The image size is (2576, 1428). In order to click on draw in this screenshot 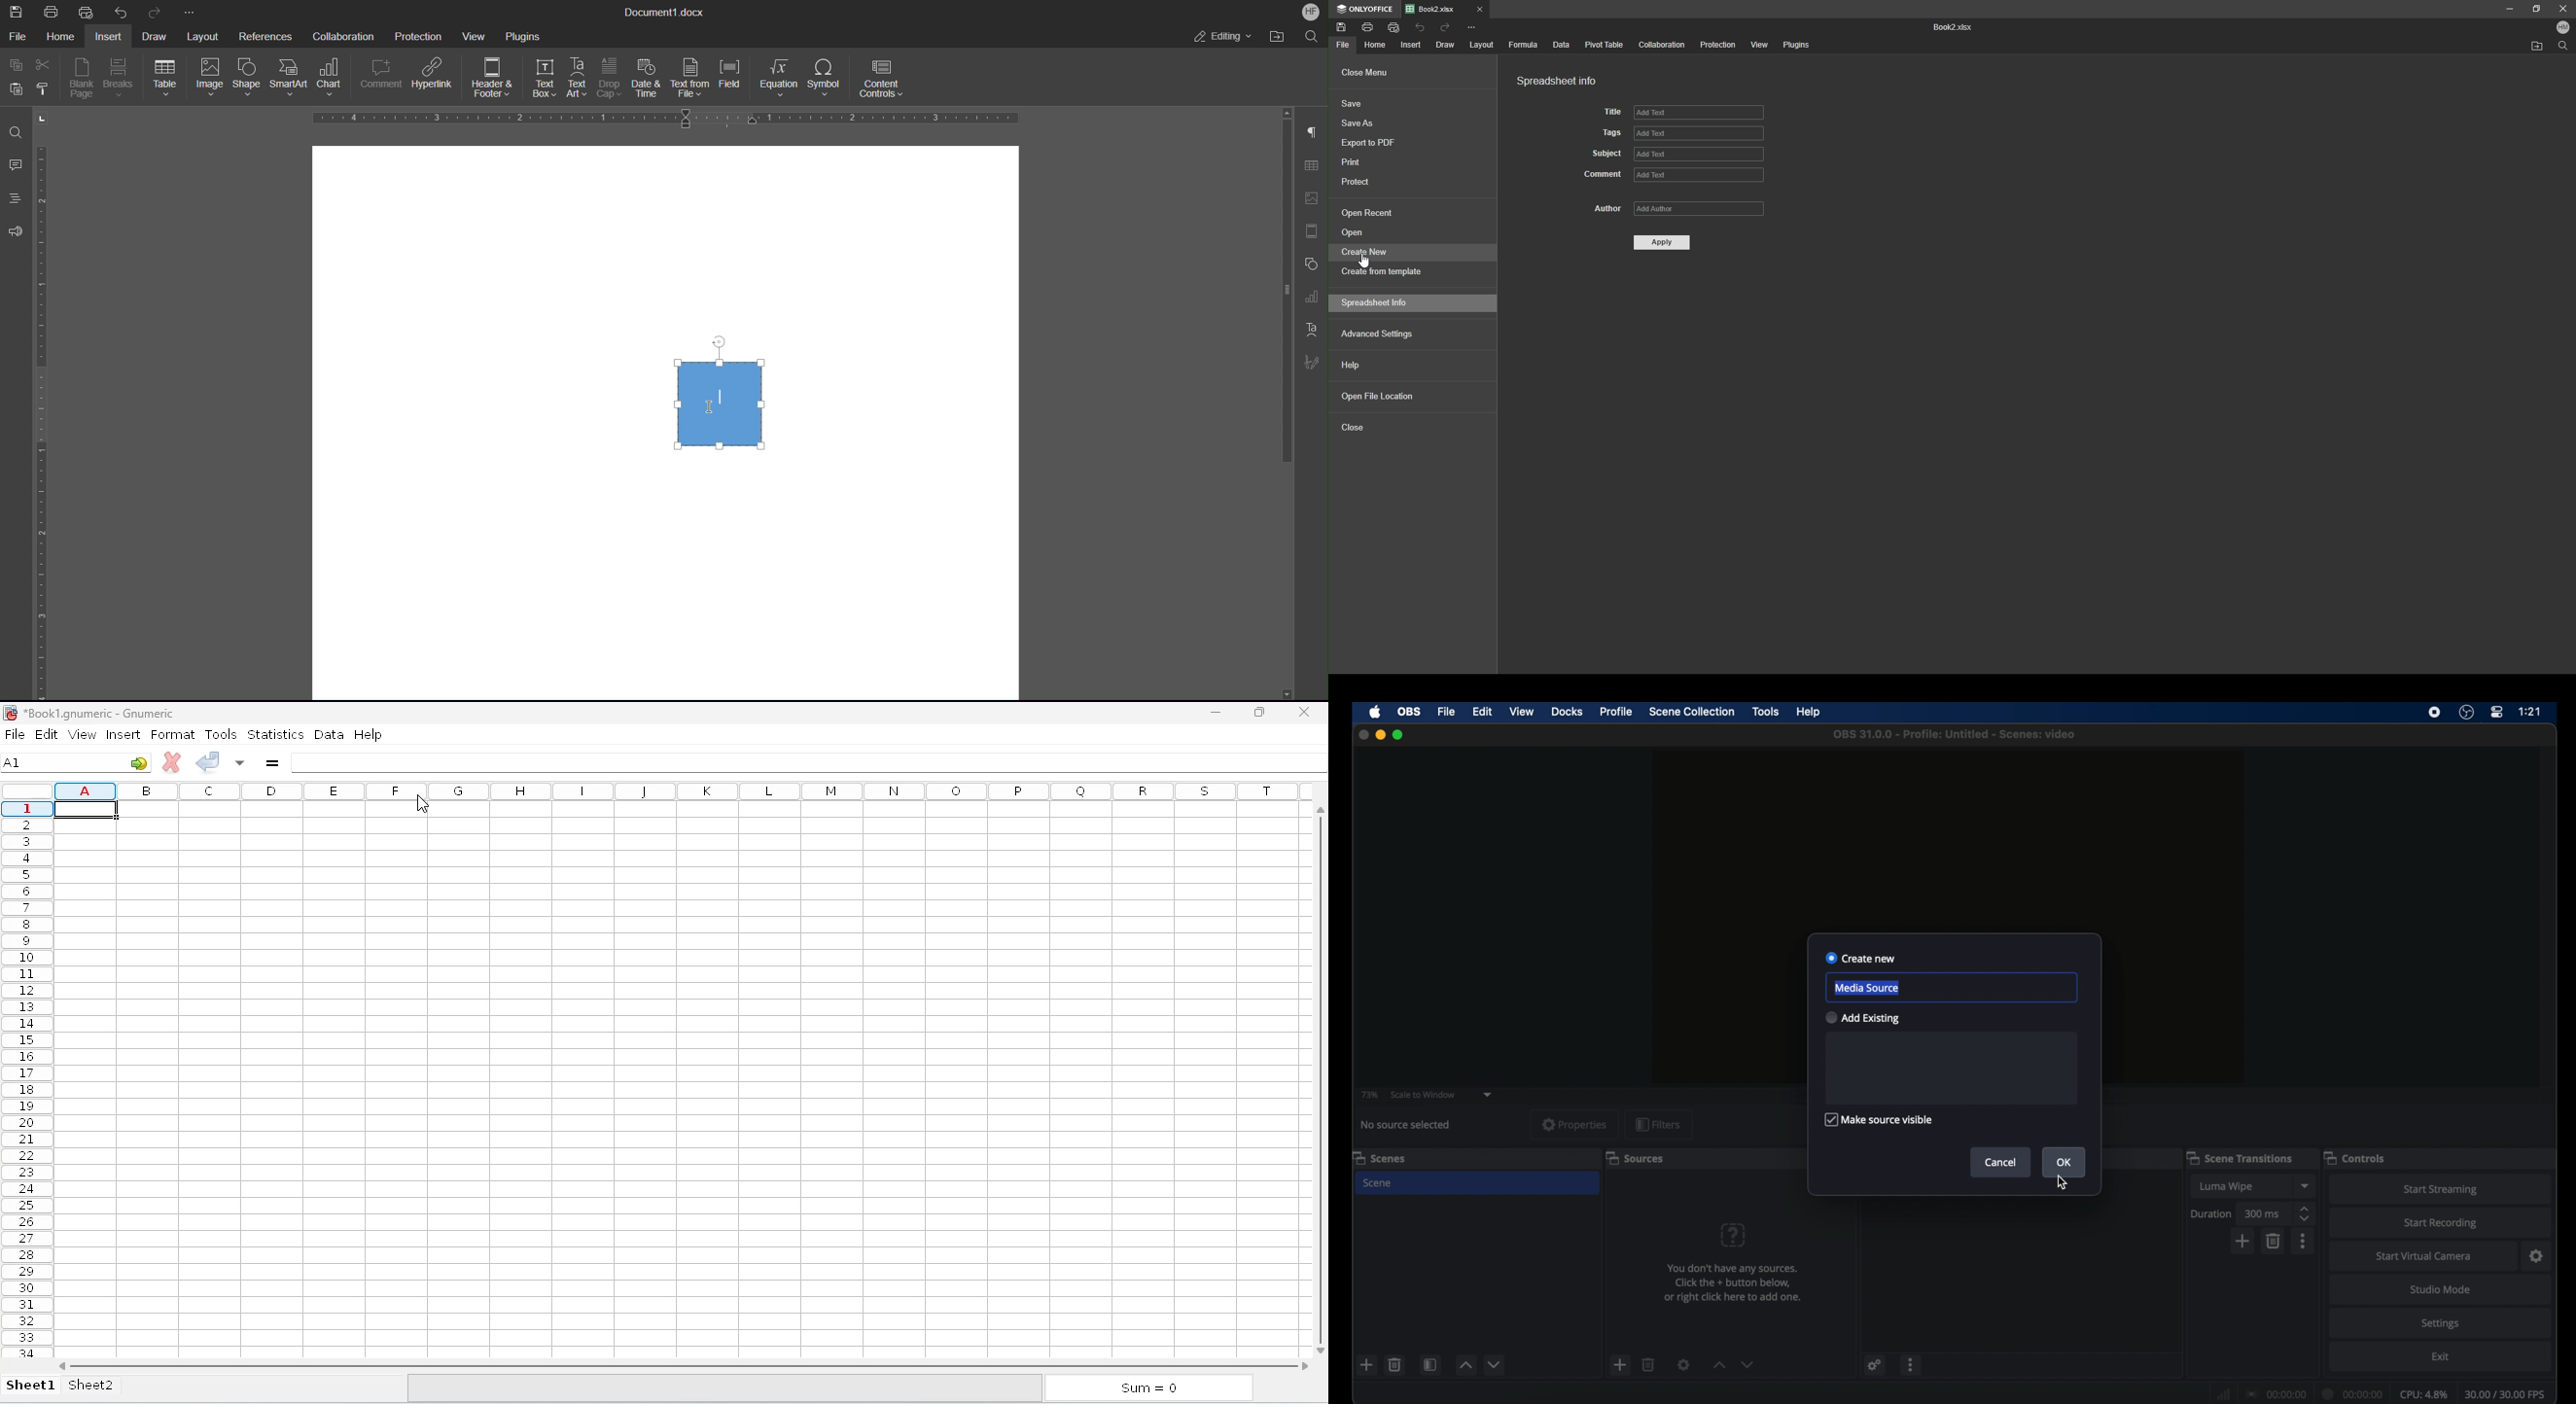, I will do `click(1447, 44)`.